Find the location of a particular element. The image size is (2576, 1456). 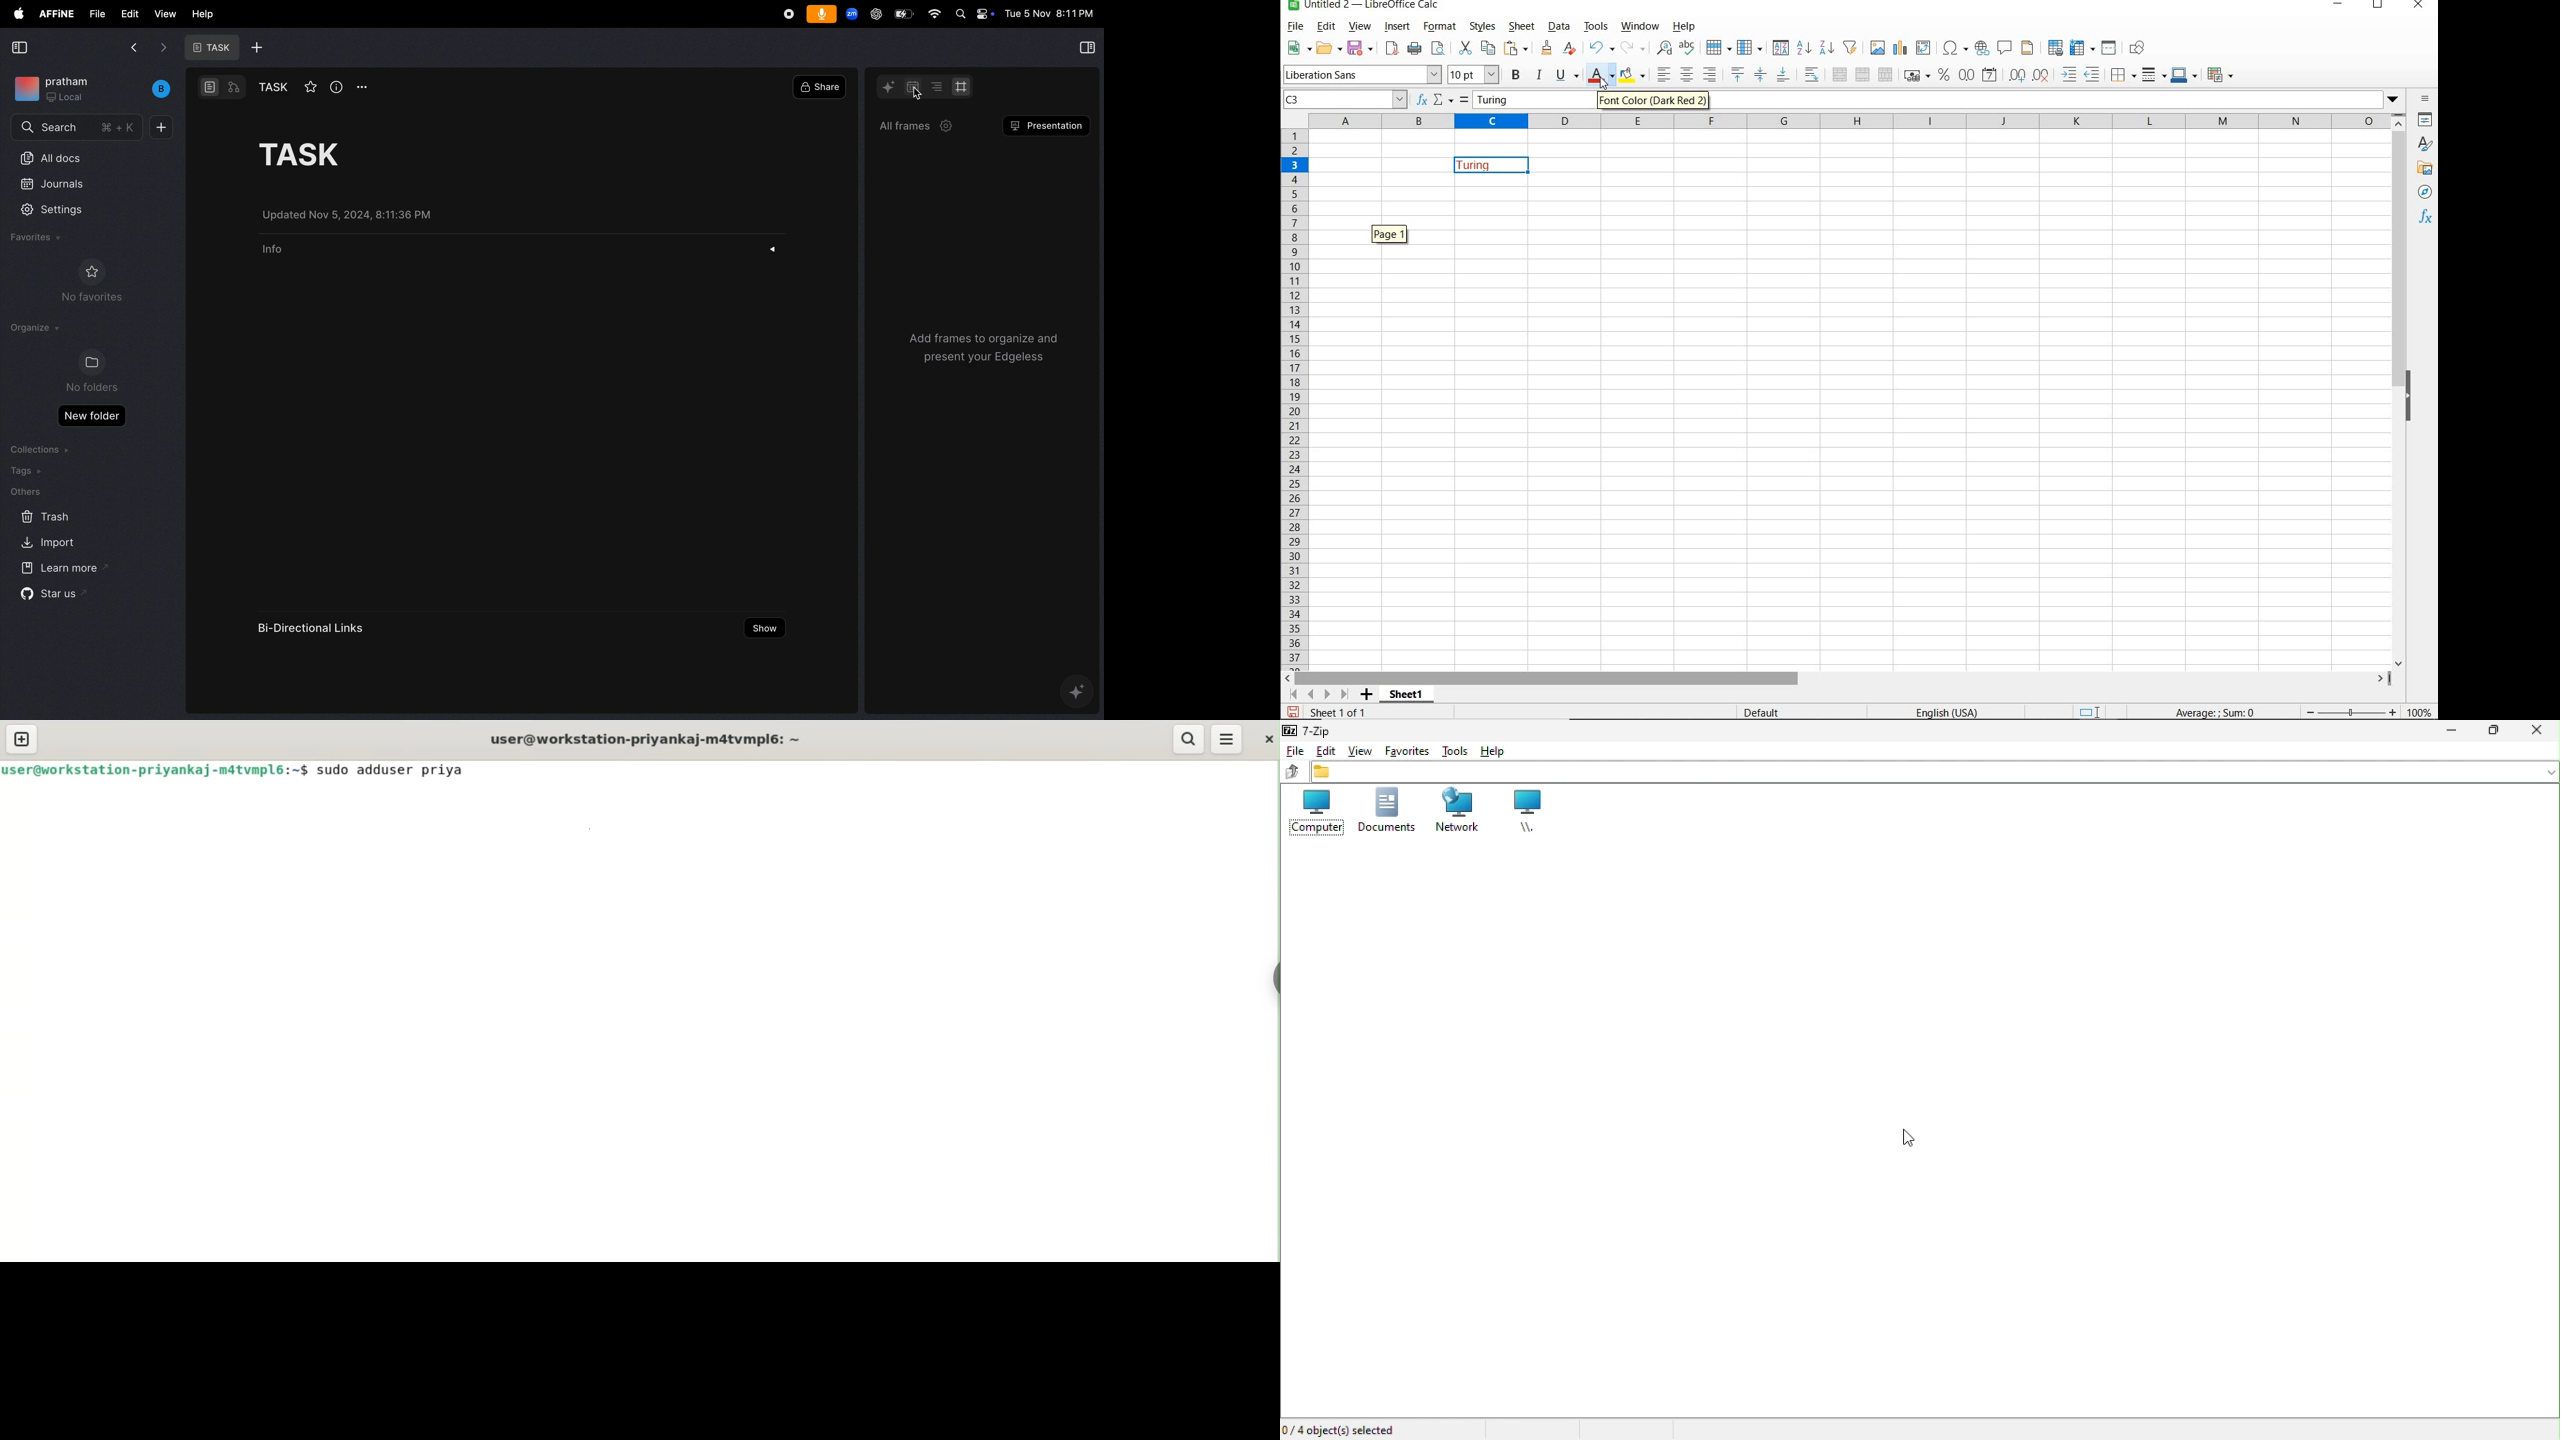

SHOW DRAW FUNCTIONS is located at coordinates (2138, 48).